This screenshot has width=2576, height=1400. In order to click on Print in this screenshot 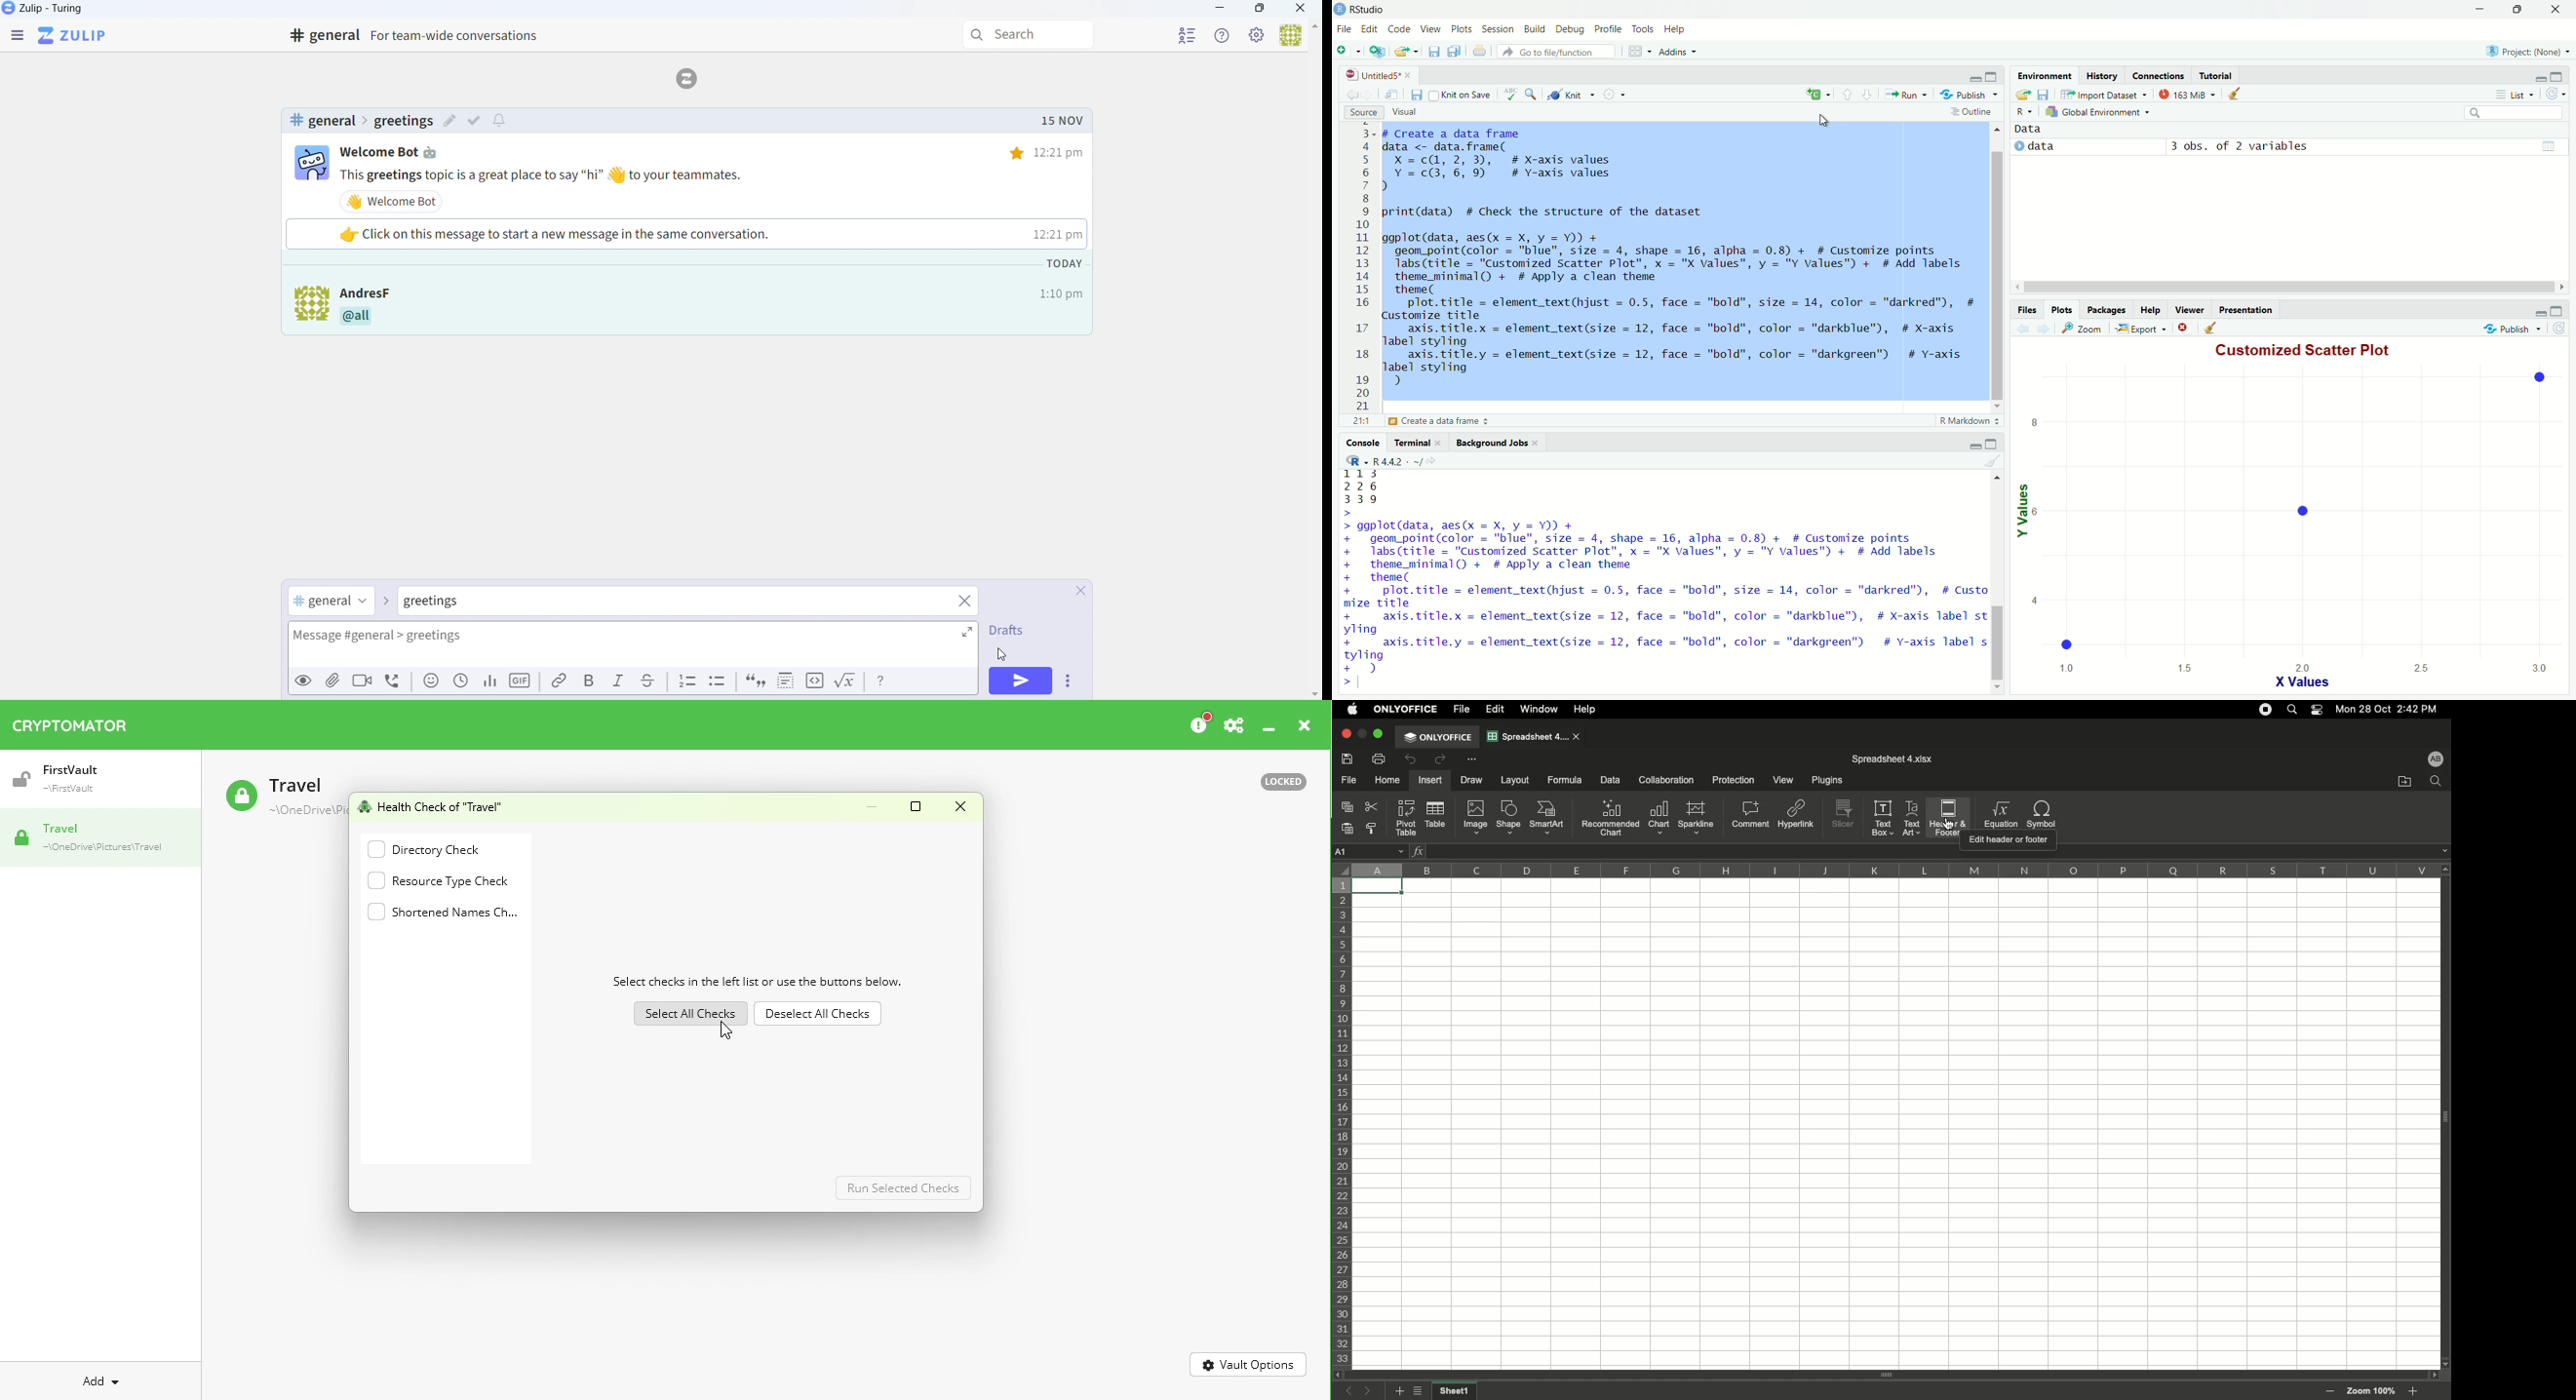, I will do `click(1380, 758)`.